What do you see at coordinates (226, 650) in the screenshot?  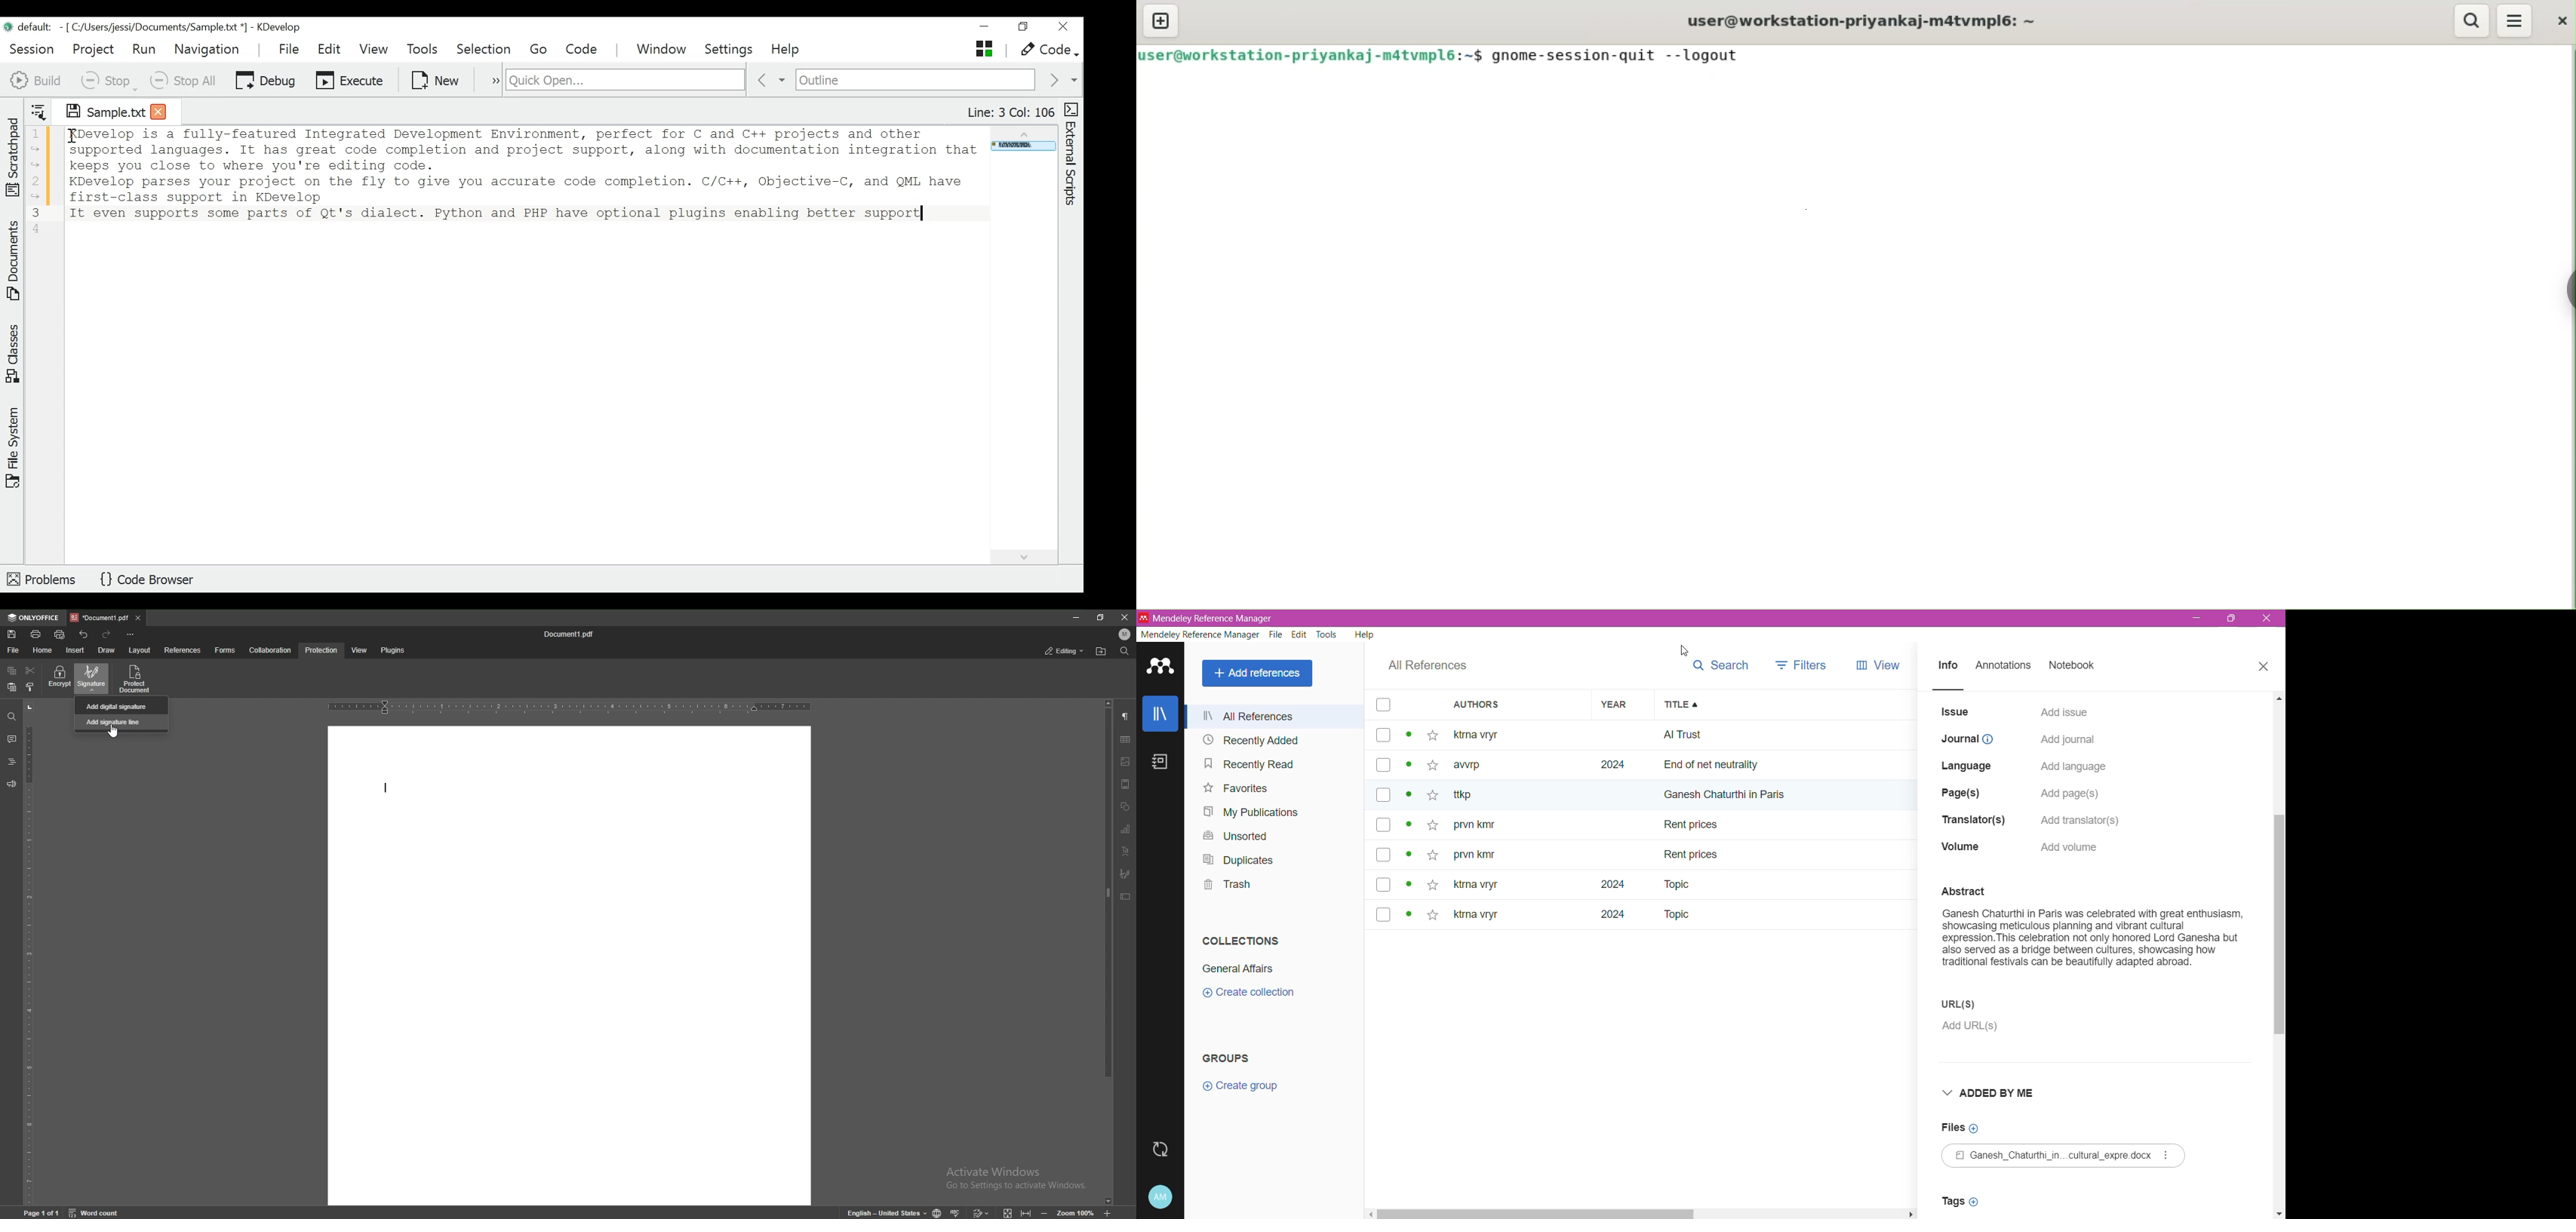 I see `forms` at bounding box center [226, 650].